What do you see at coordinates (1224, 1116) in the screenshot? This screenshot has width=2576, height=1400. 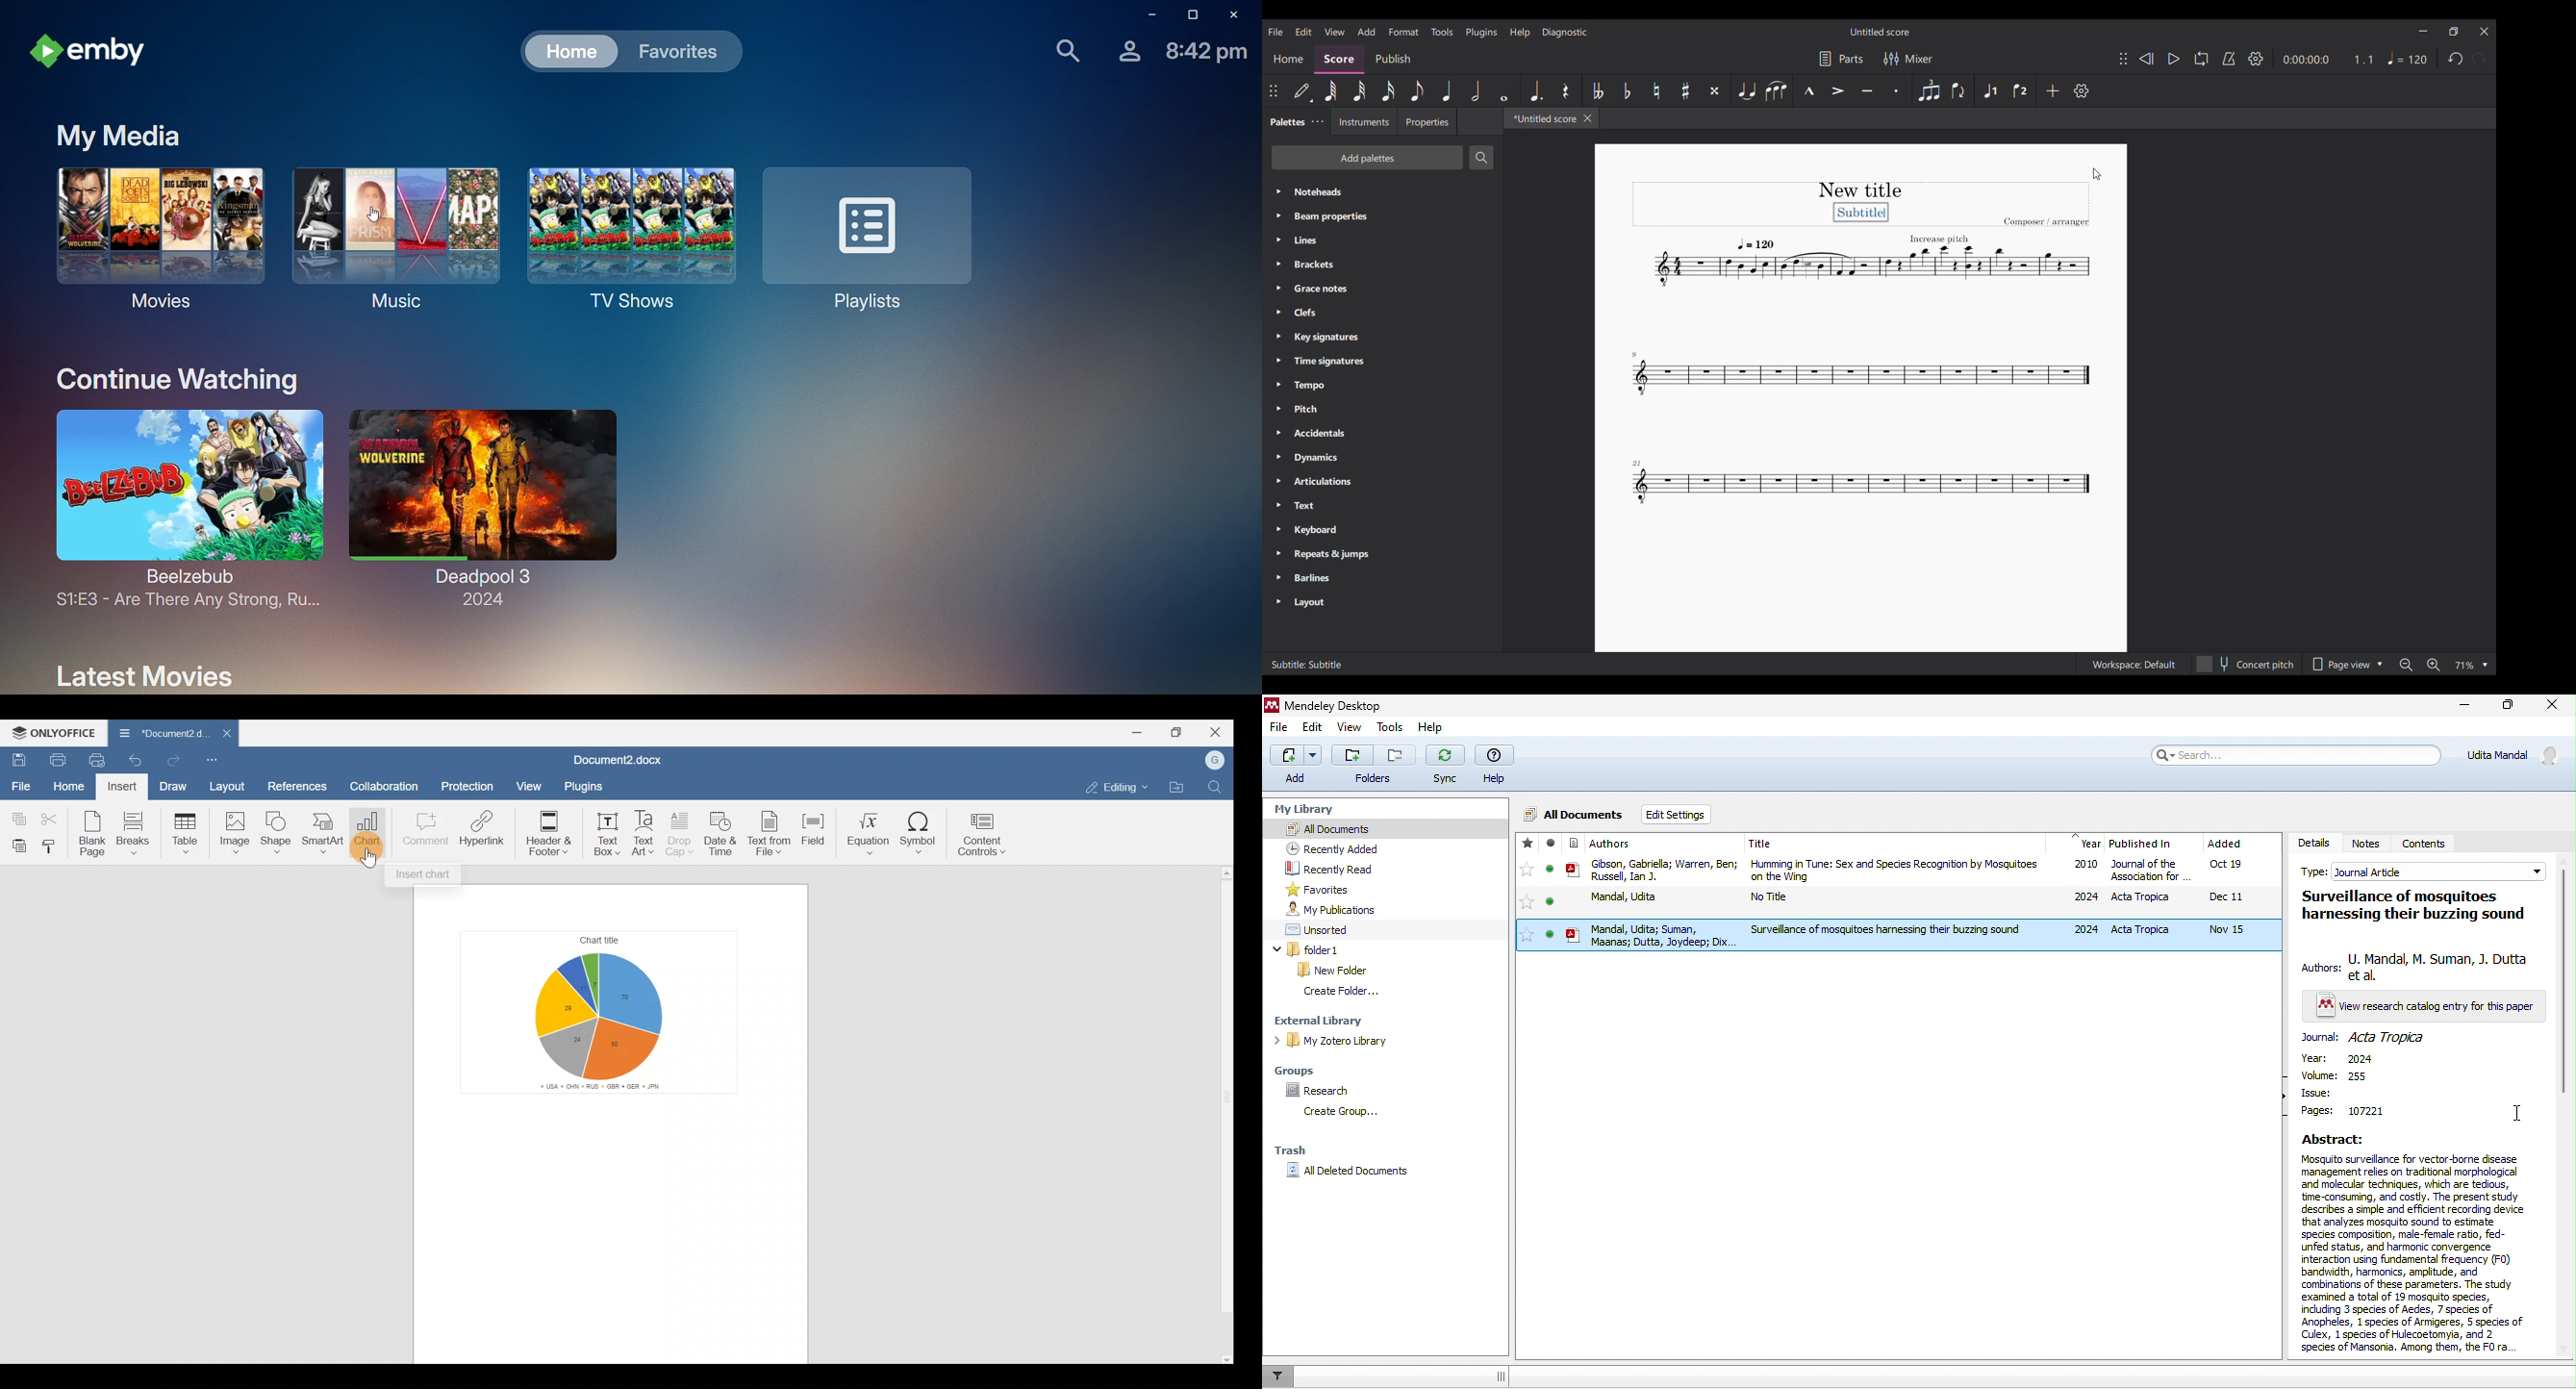 I see `Scroll bar` at bounding box center [1224, 1116].